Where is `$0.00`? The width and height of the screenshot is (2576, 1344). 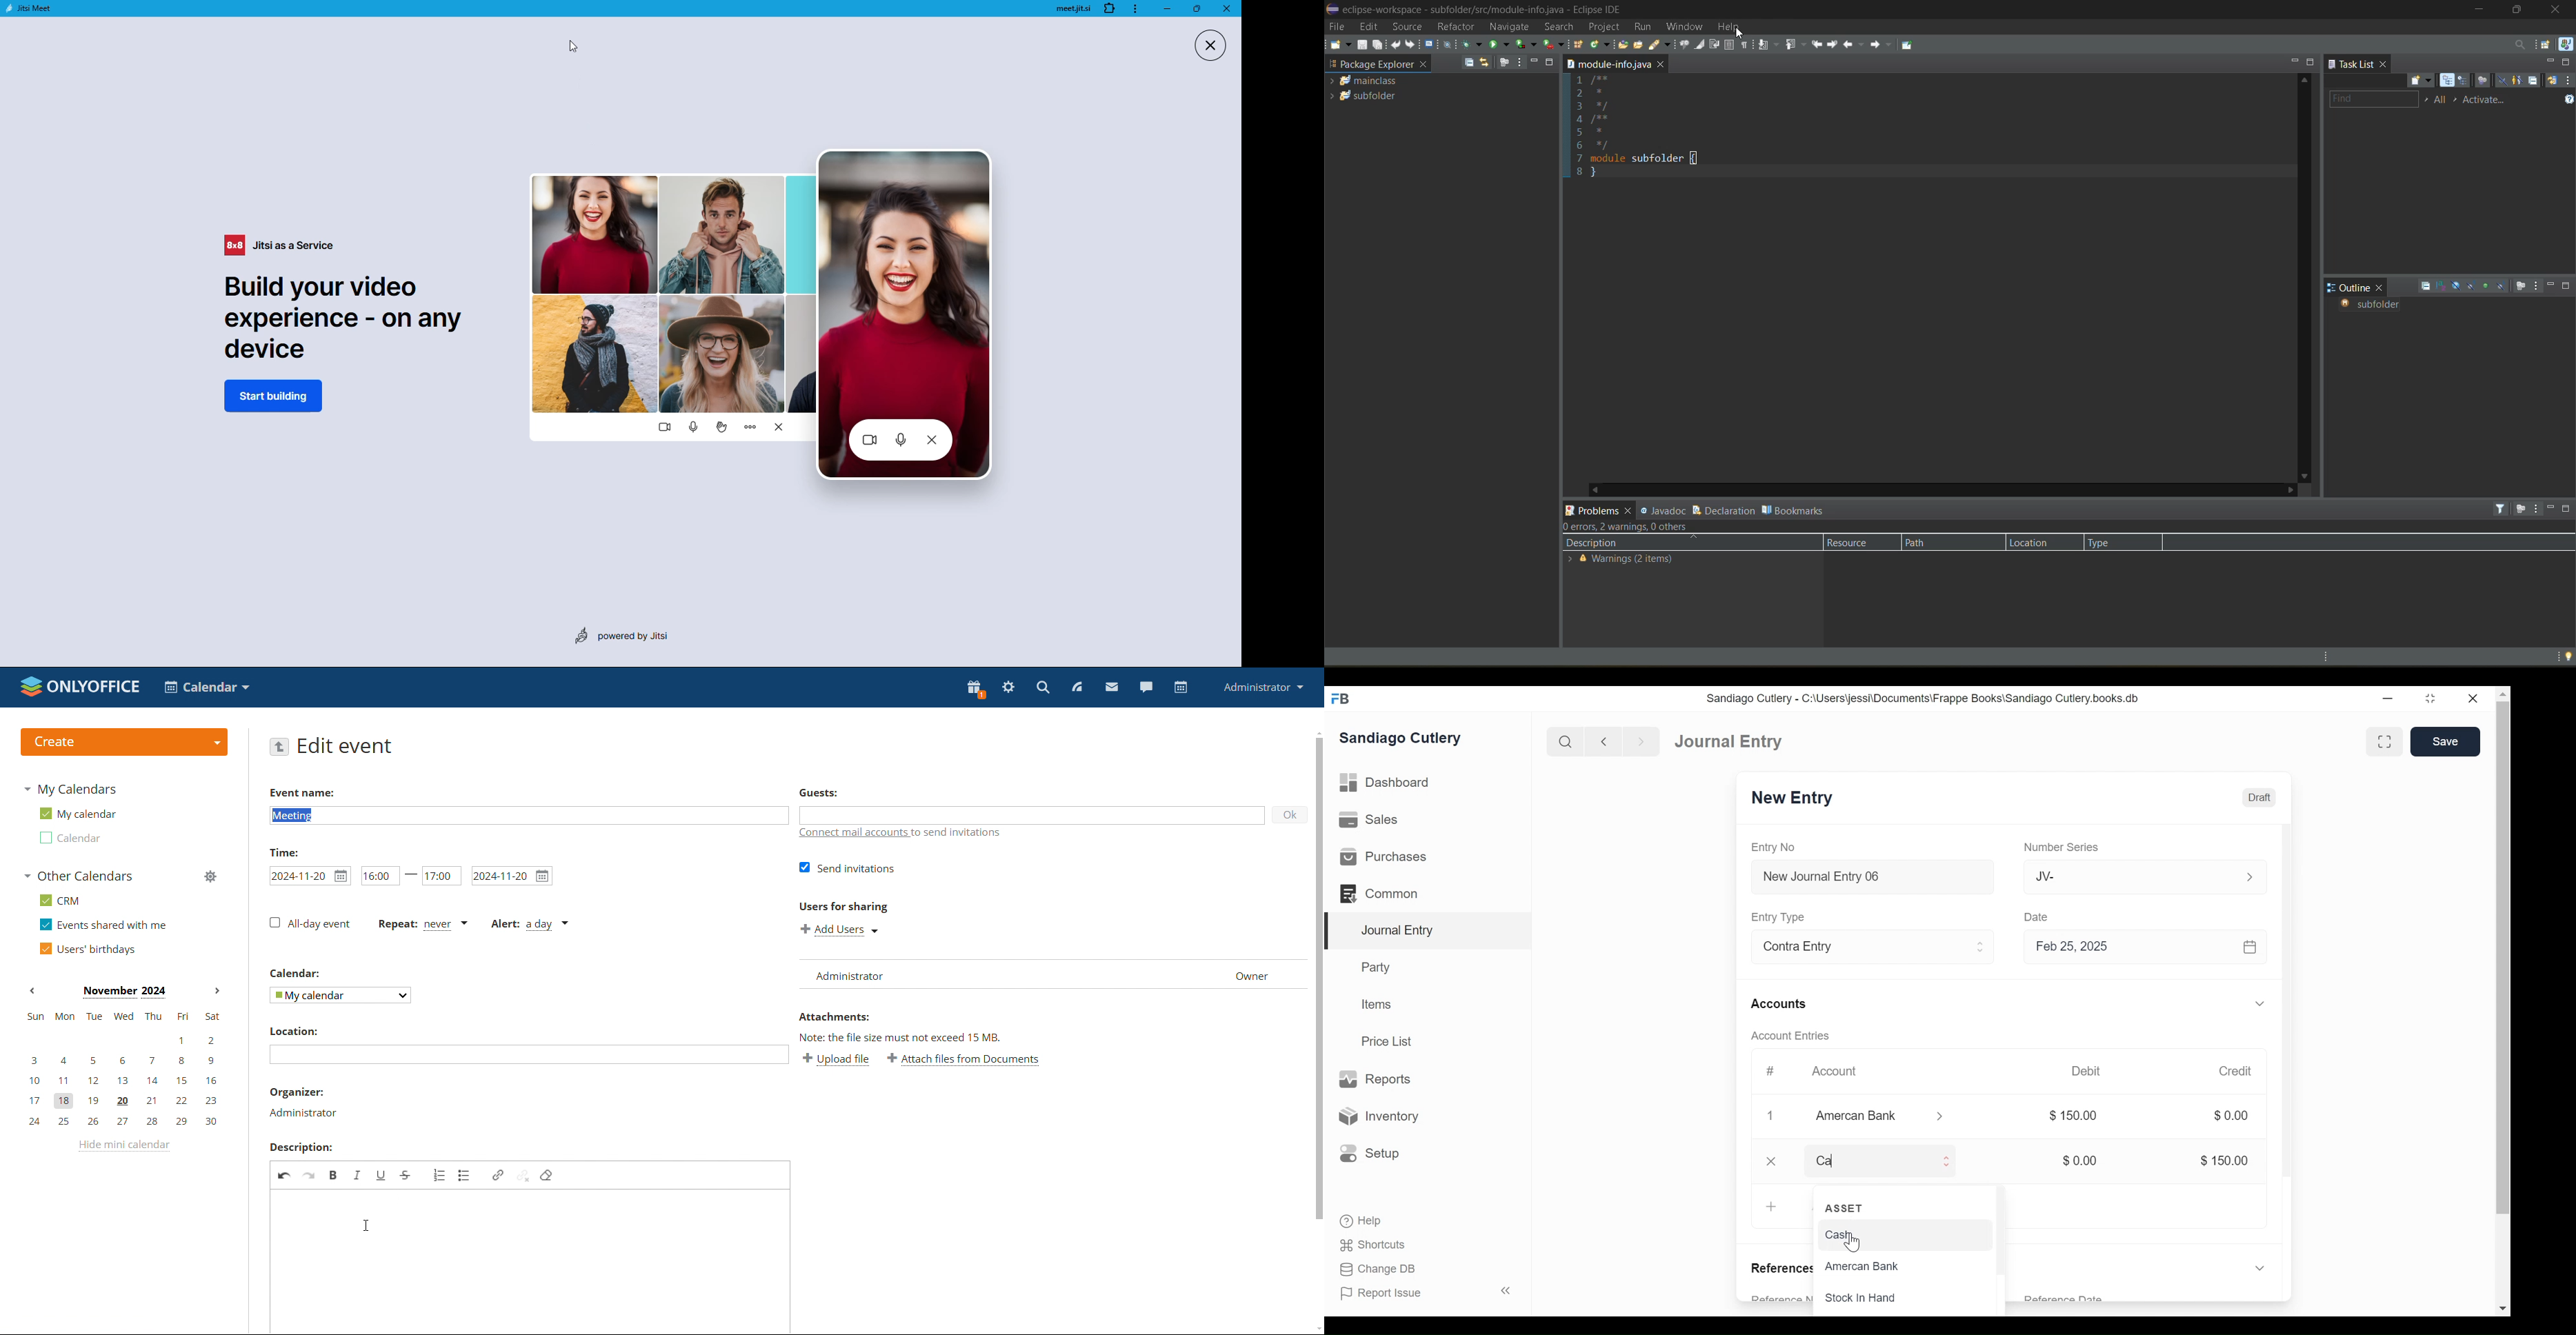 $0.00 is located at coordinates (2081, 1161).